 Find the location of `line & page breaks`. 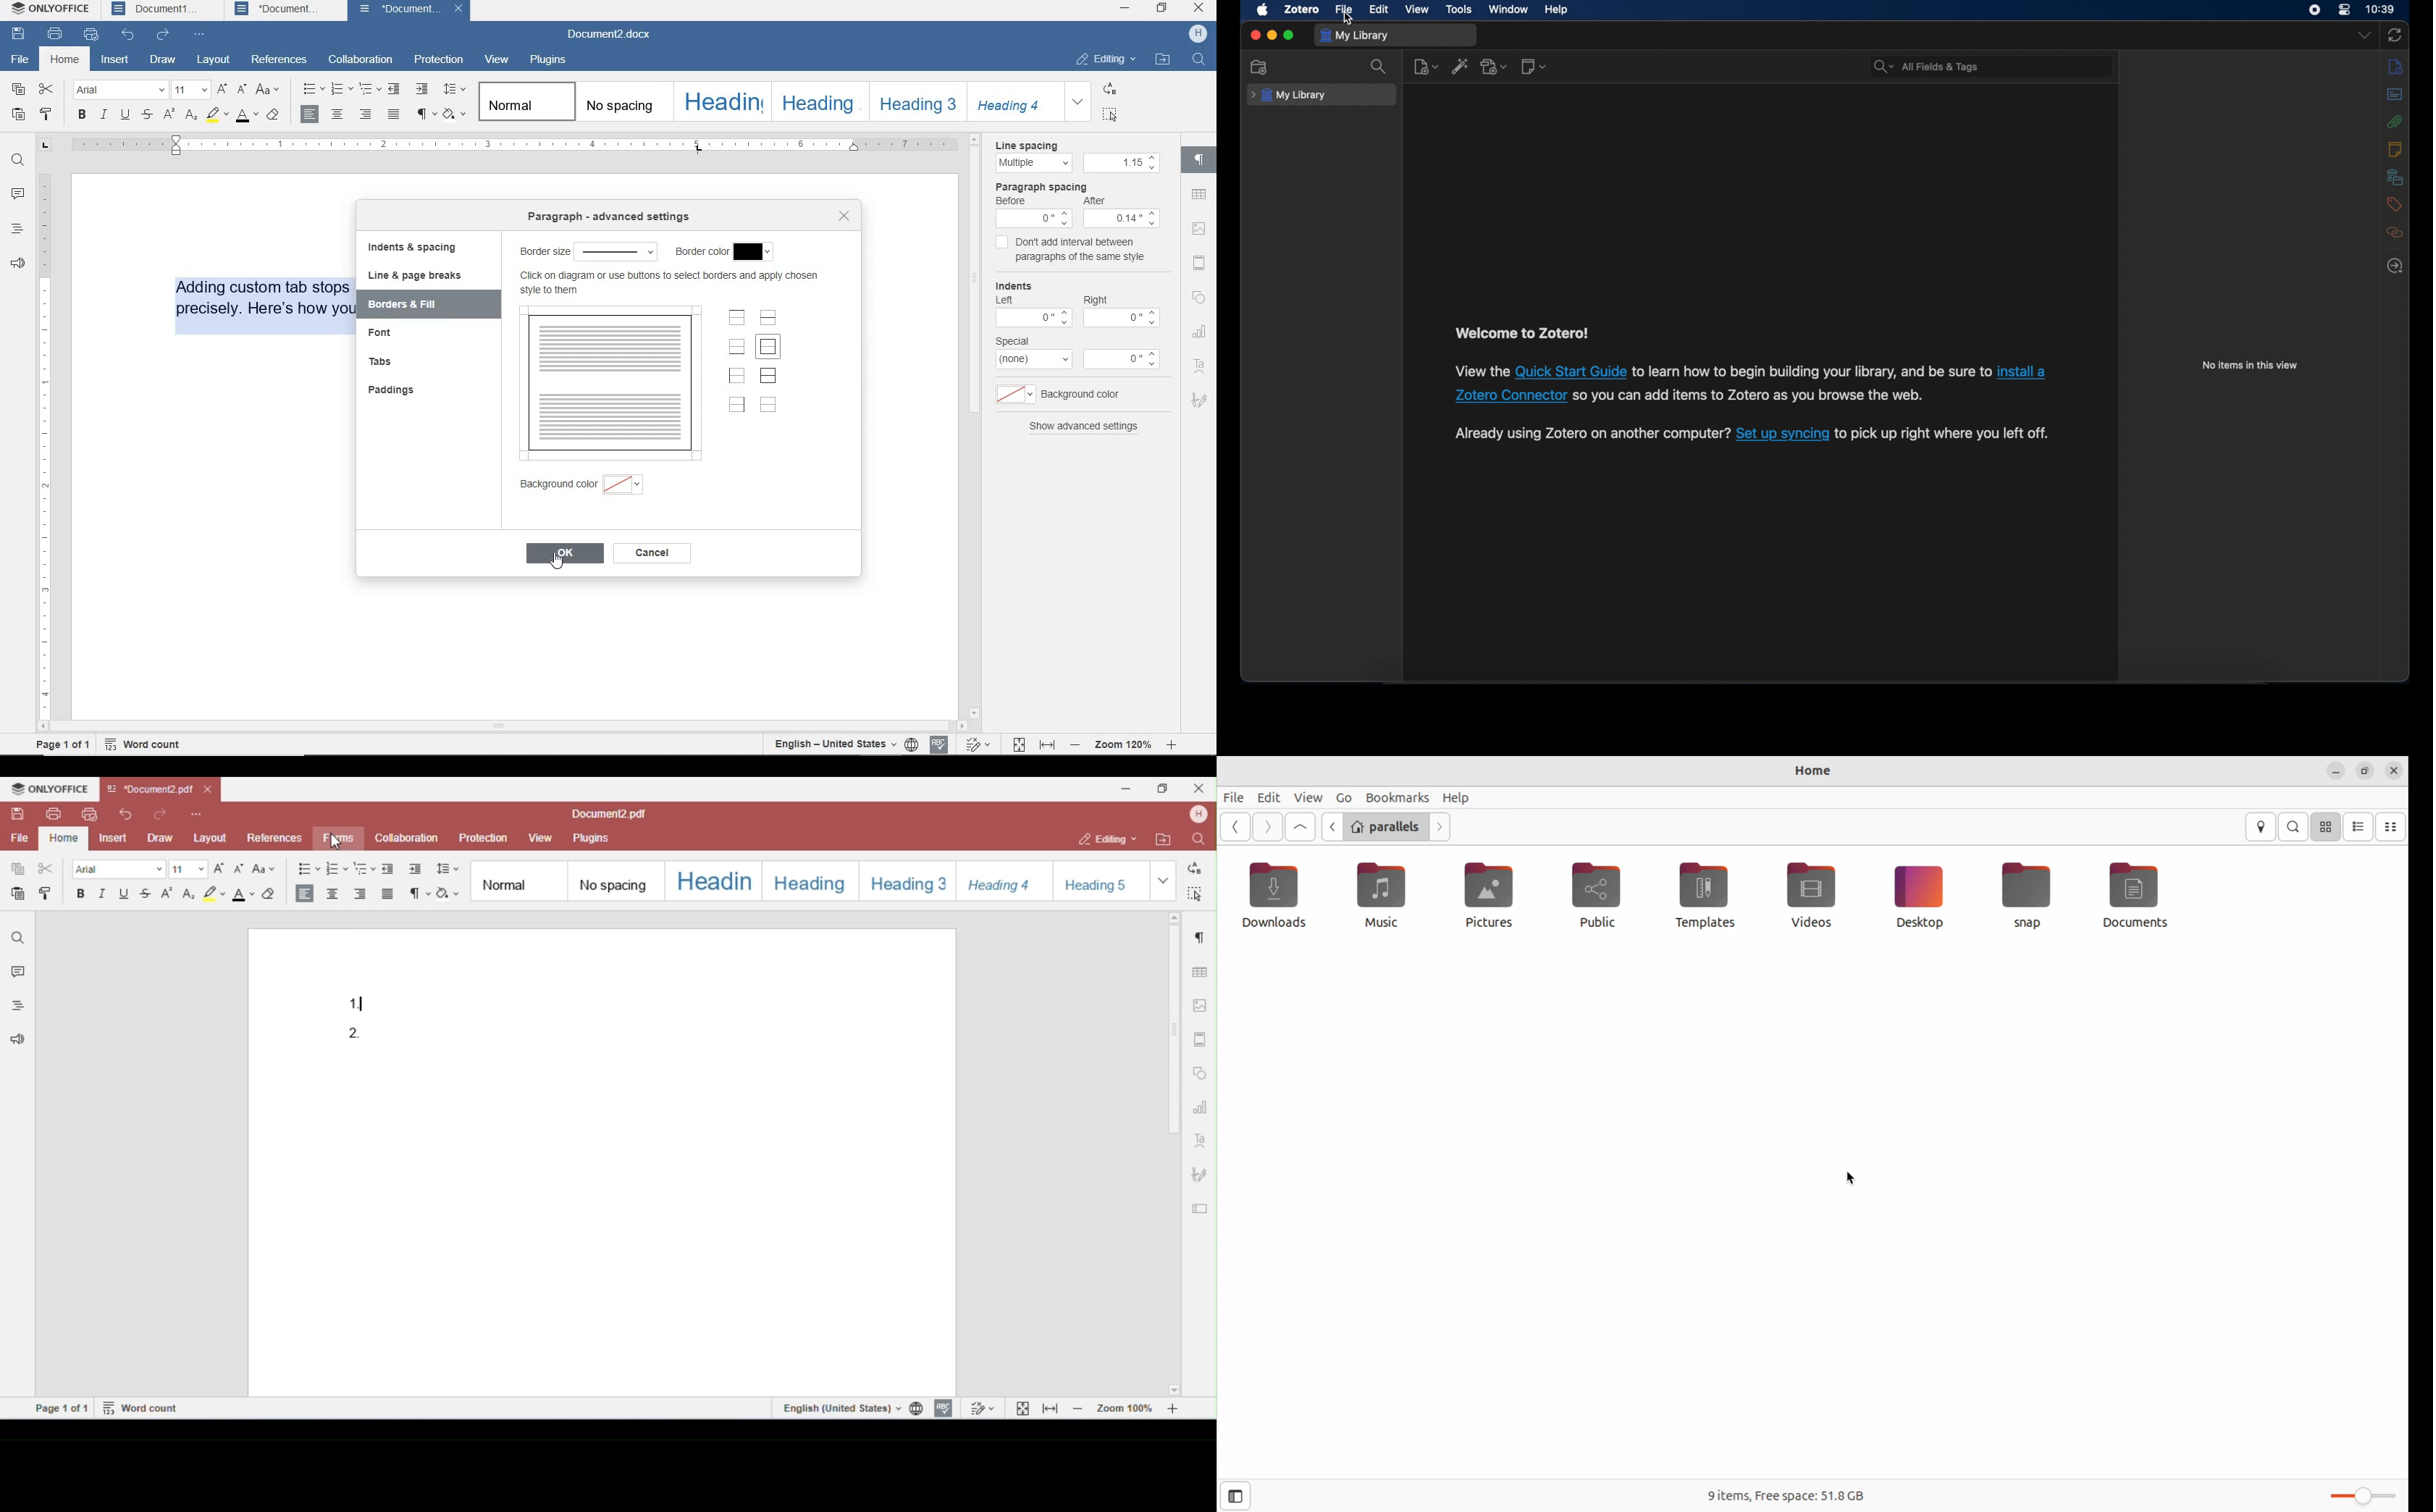

line & page breaks is located at coordinates (424, 276).